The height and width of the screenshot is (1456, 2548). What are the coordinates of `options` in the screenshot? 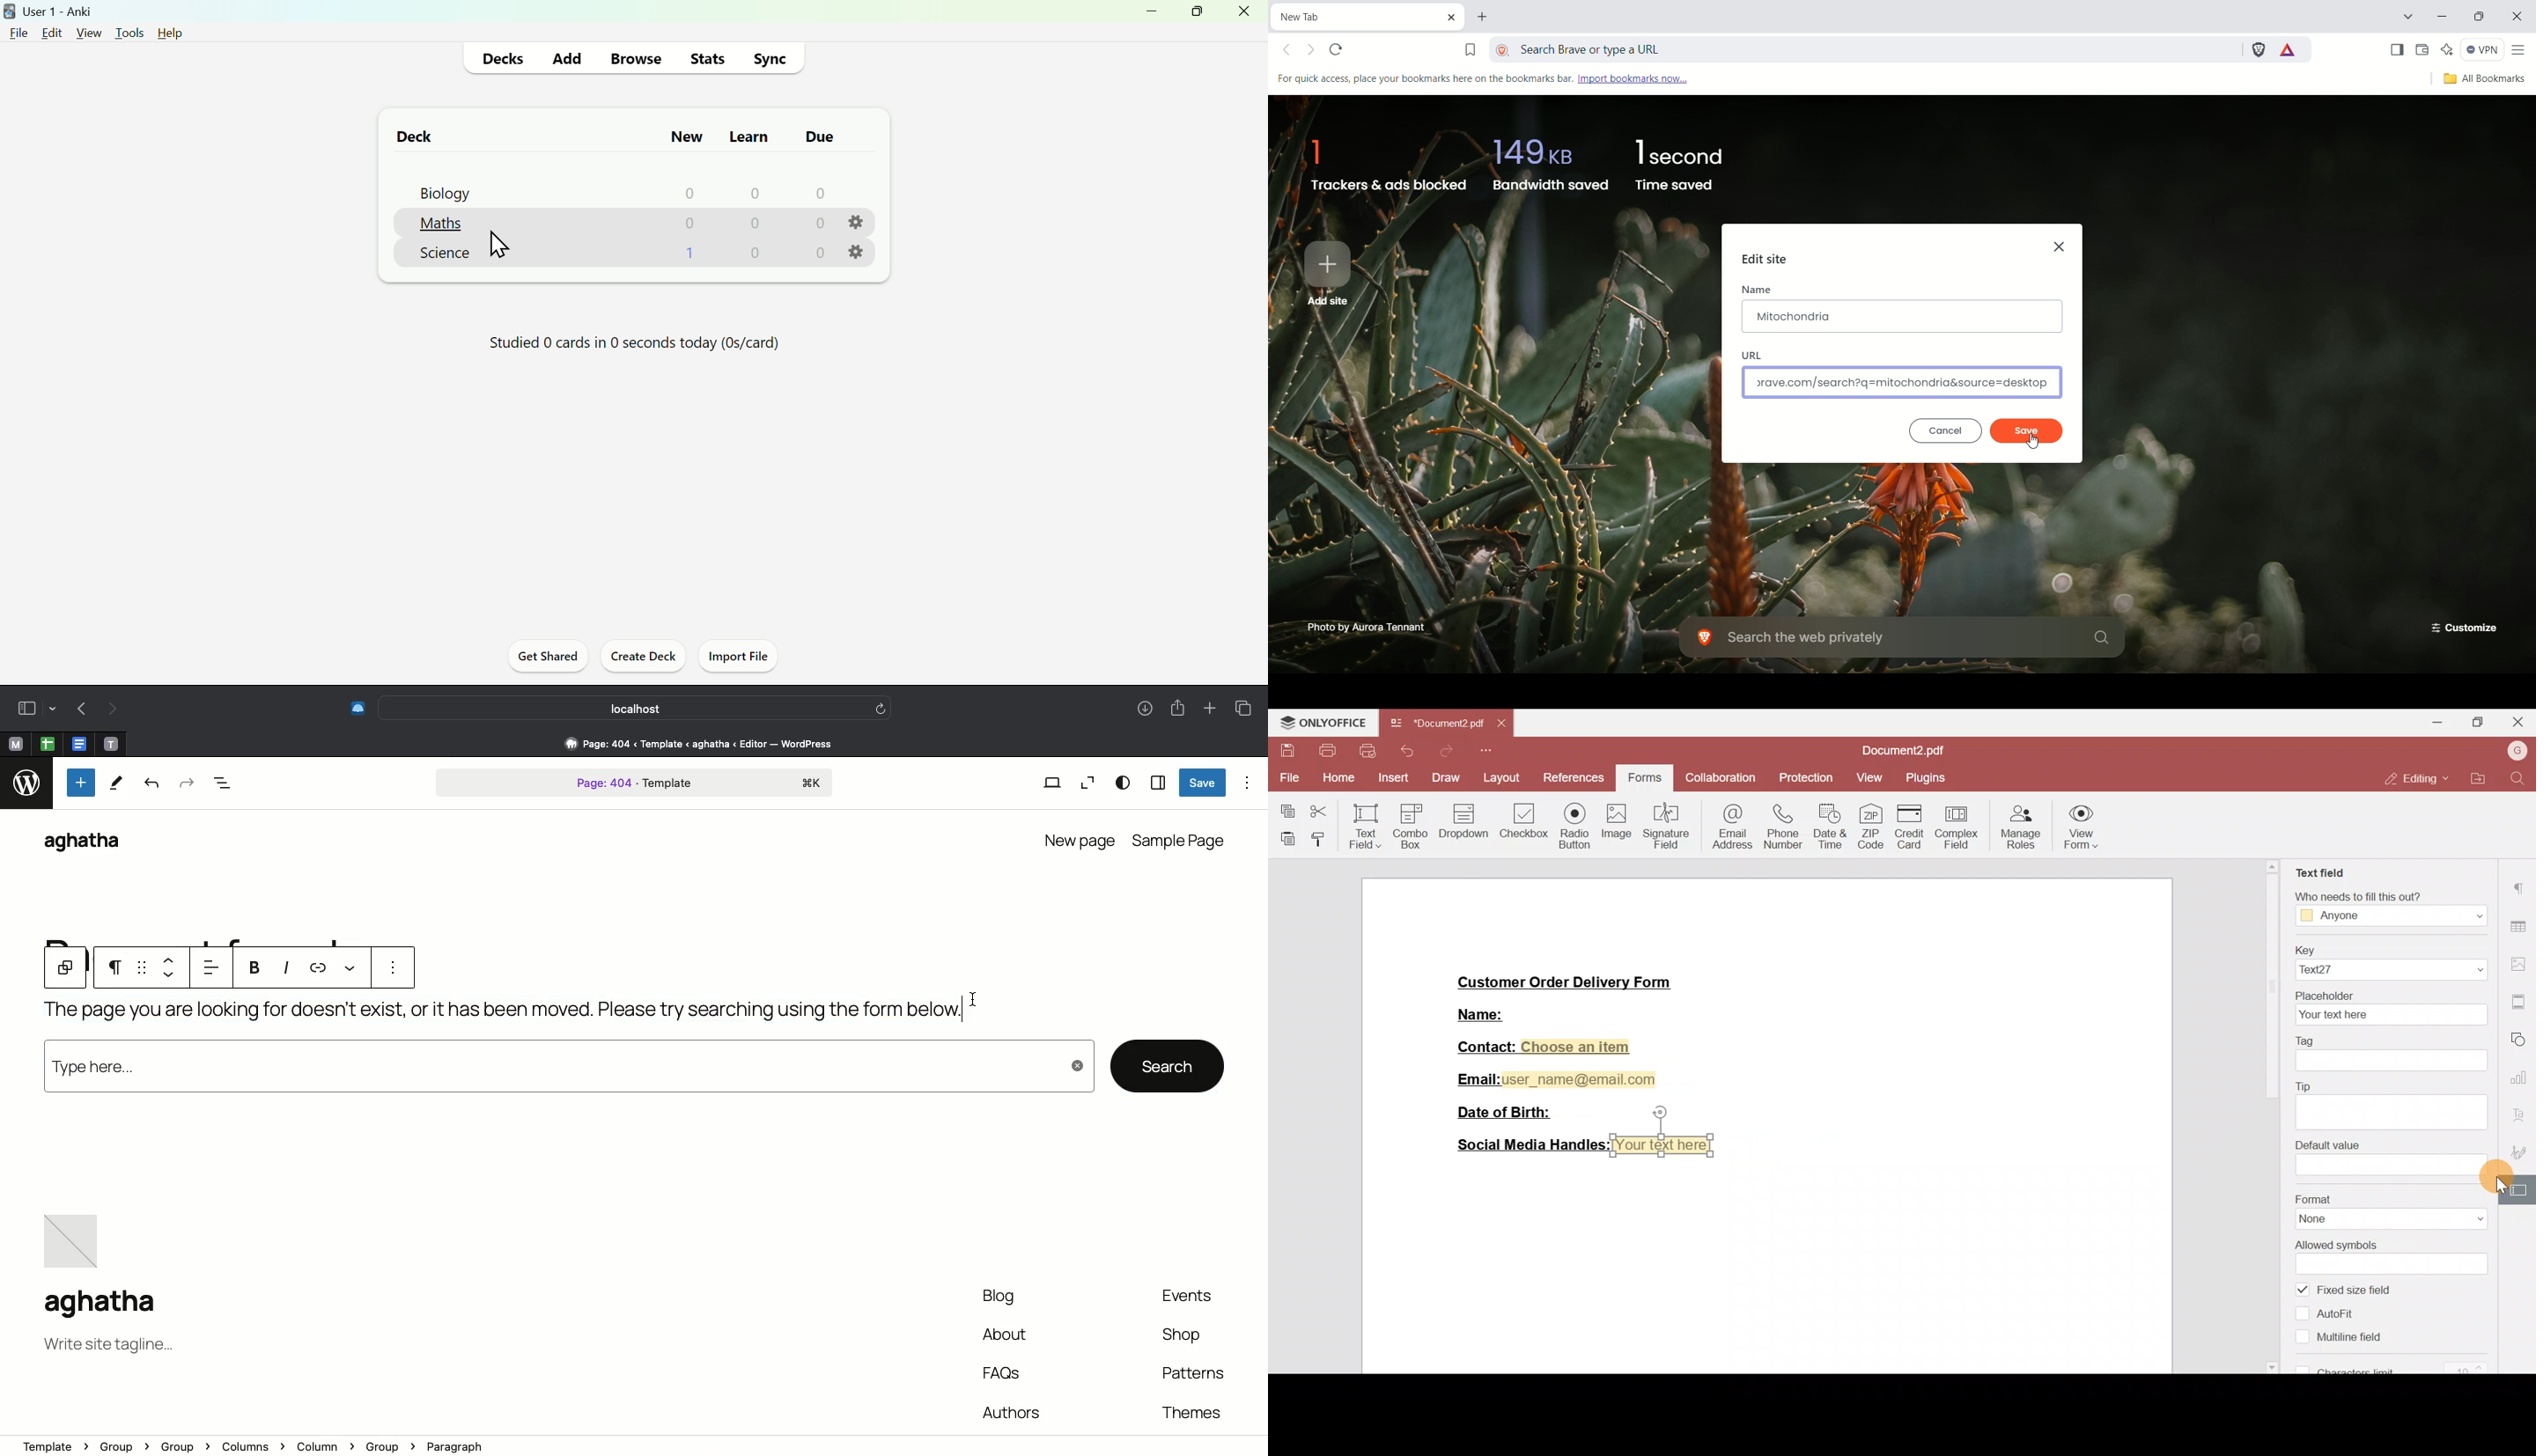 It's located at (387, 969).